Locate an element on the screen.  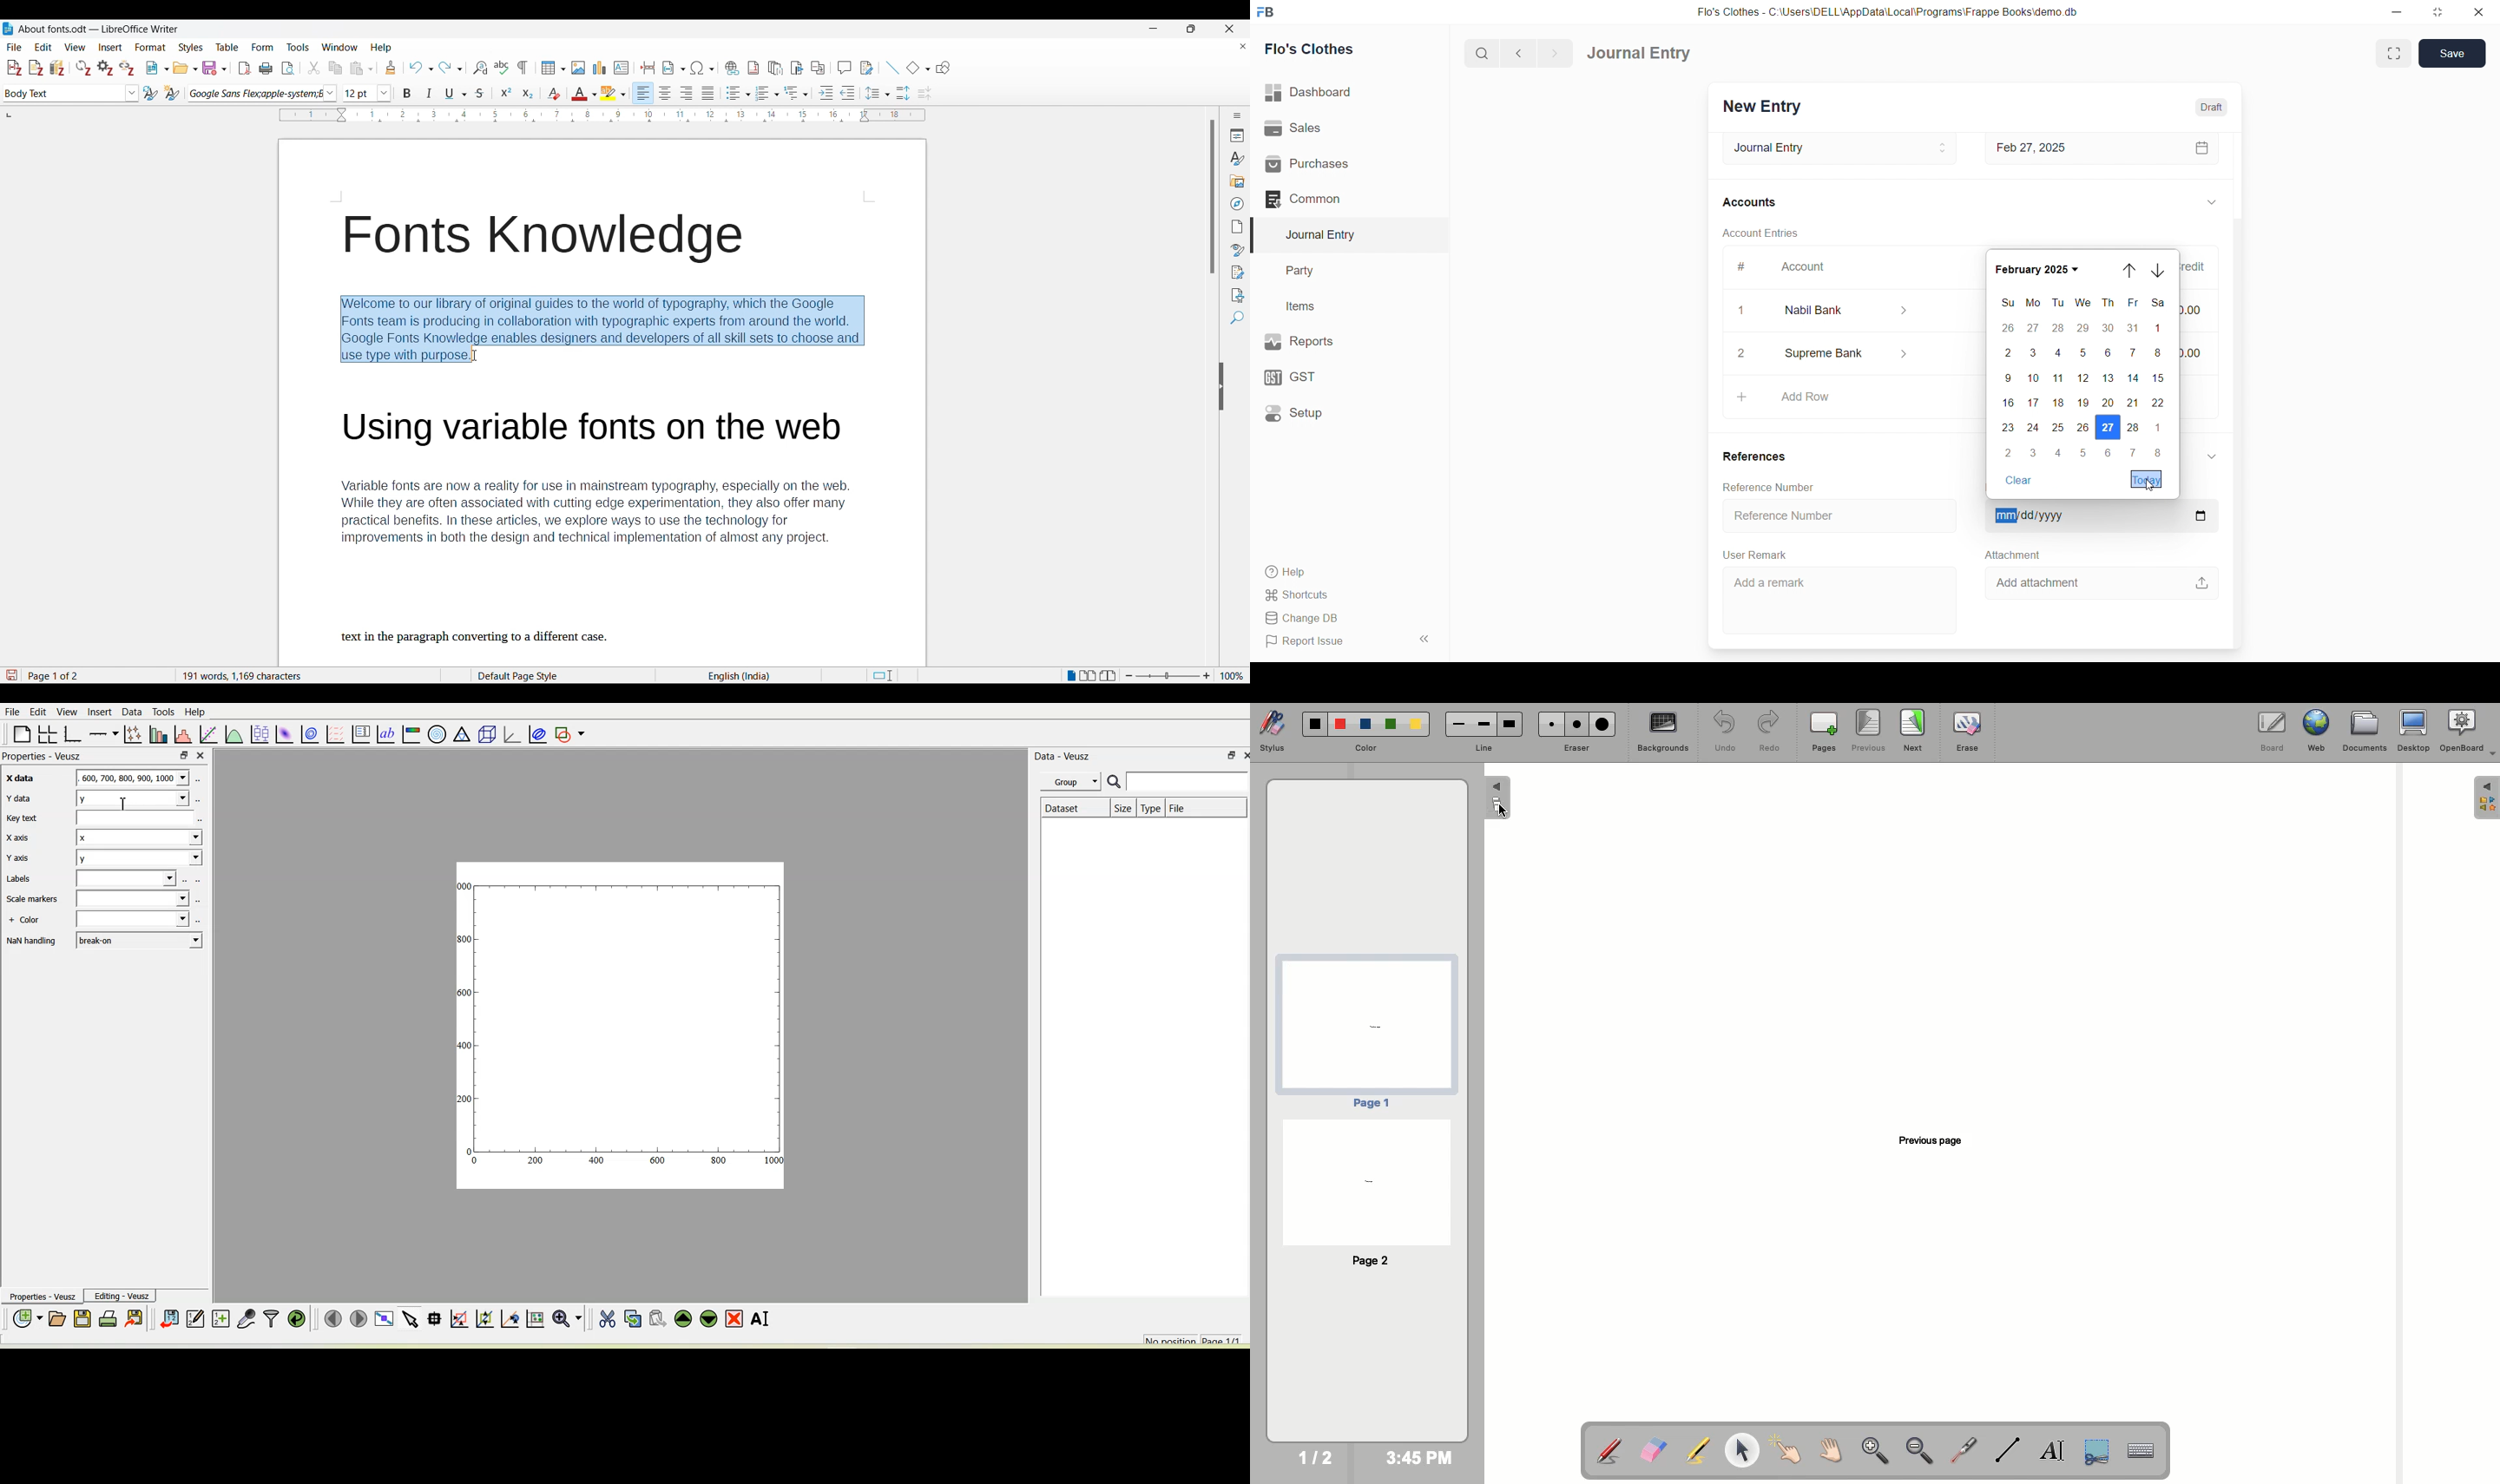
30 is located at coordinates (2106, 328).